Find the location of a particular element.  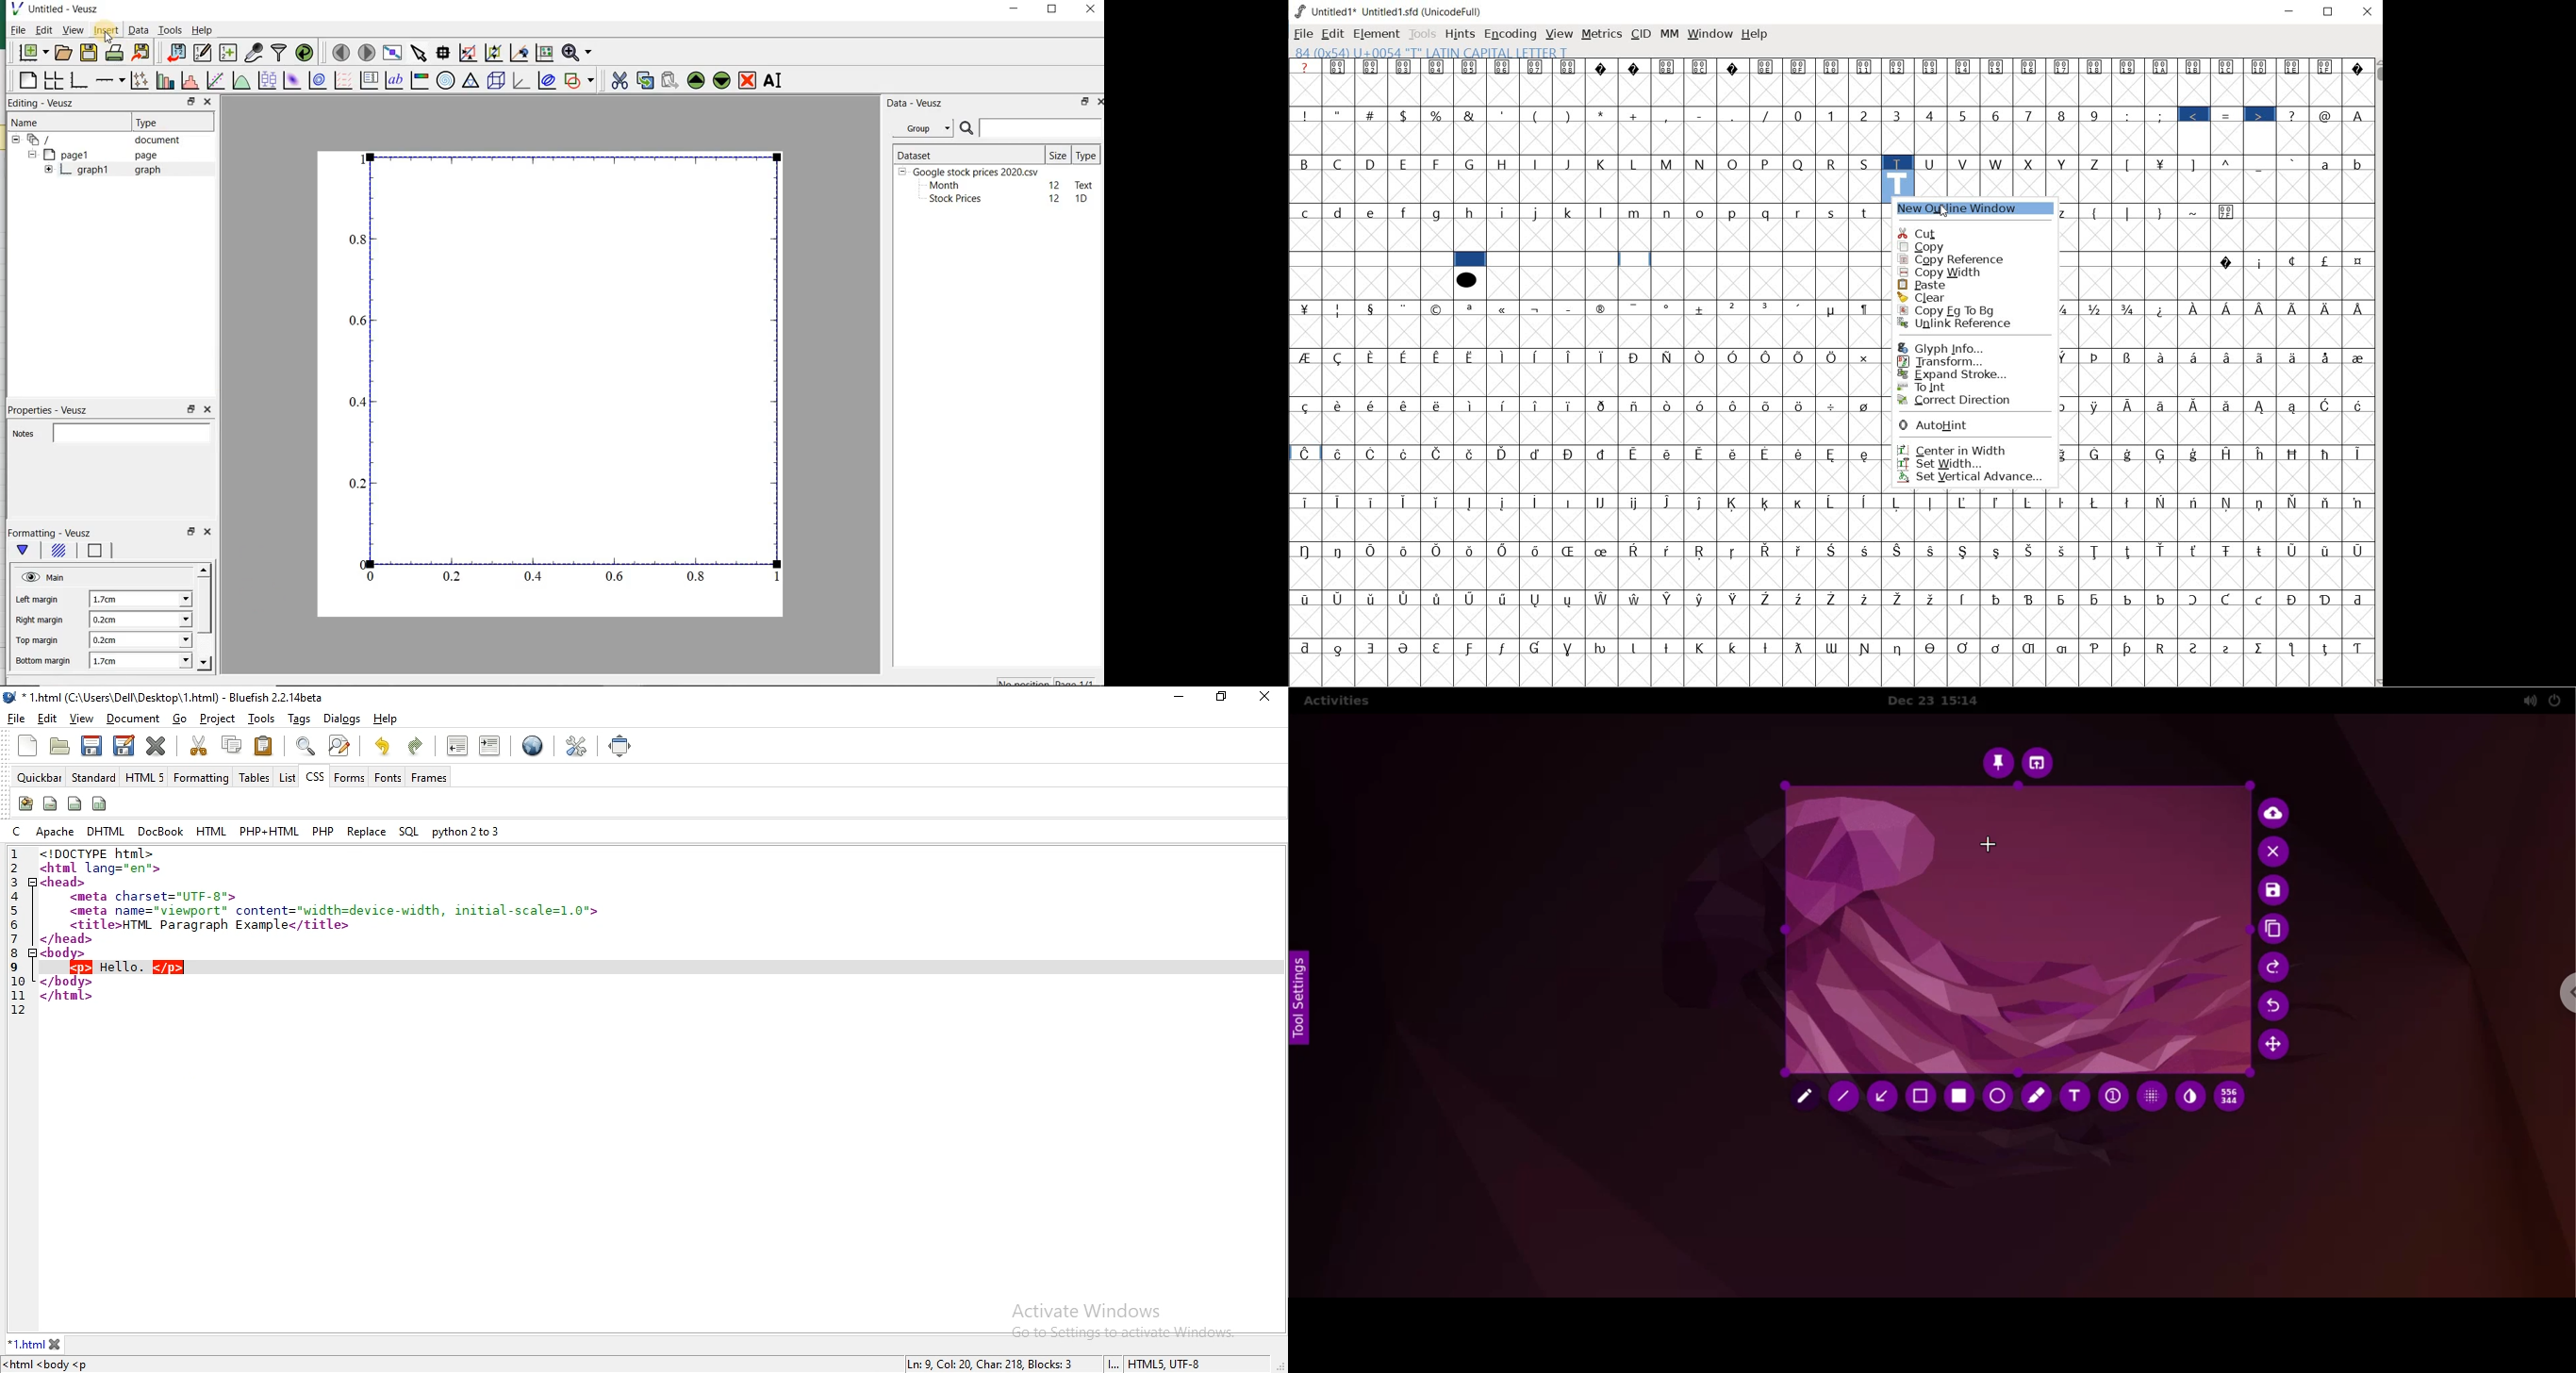

copy is located at coordinates (1951, 247).